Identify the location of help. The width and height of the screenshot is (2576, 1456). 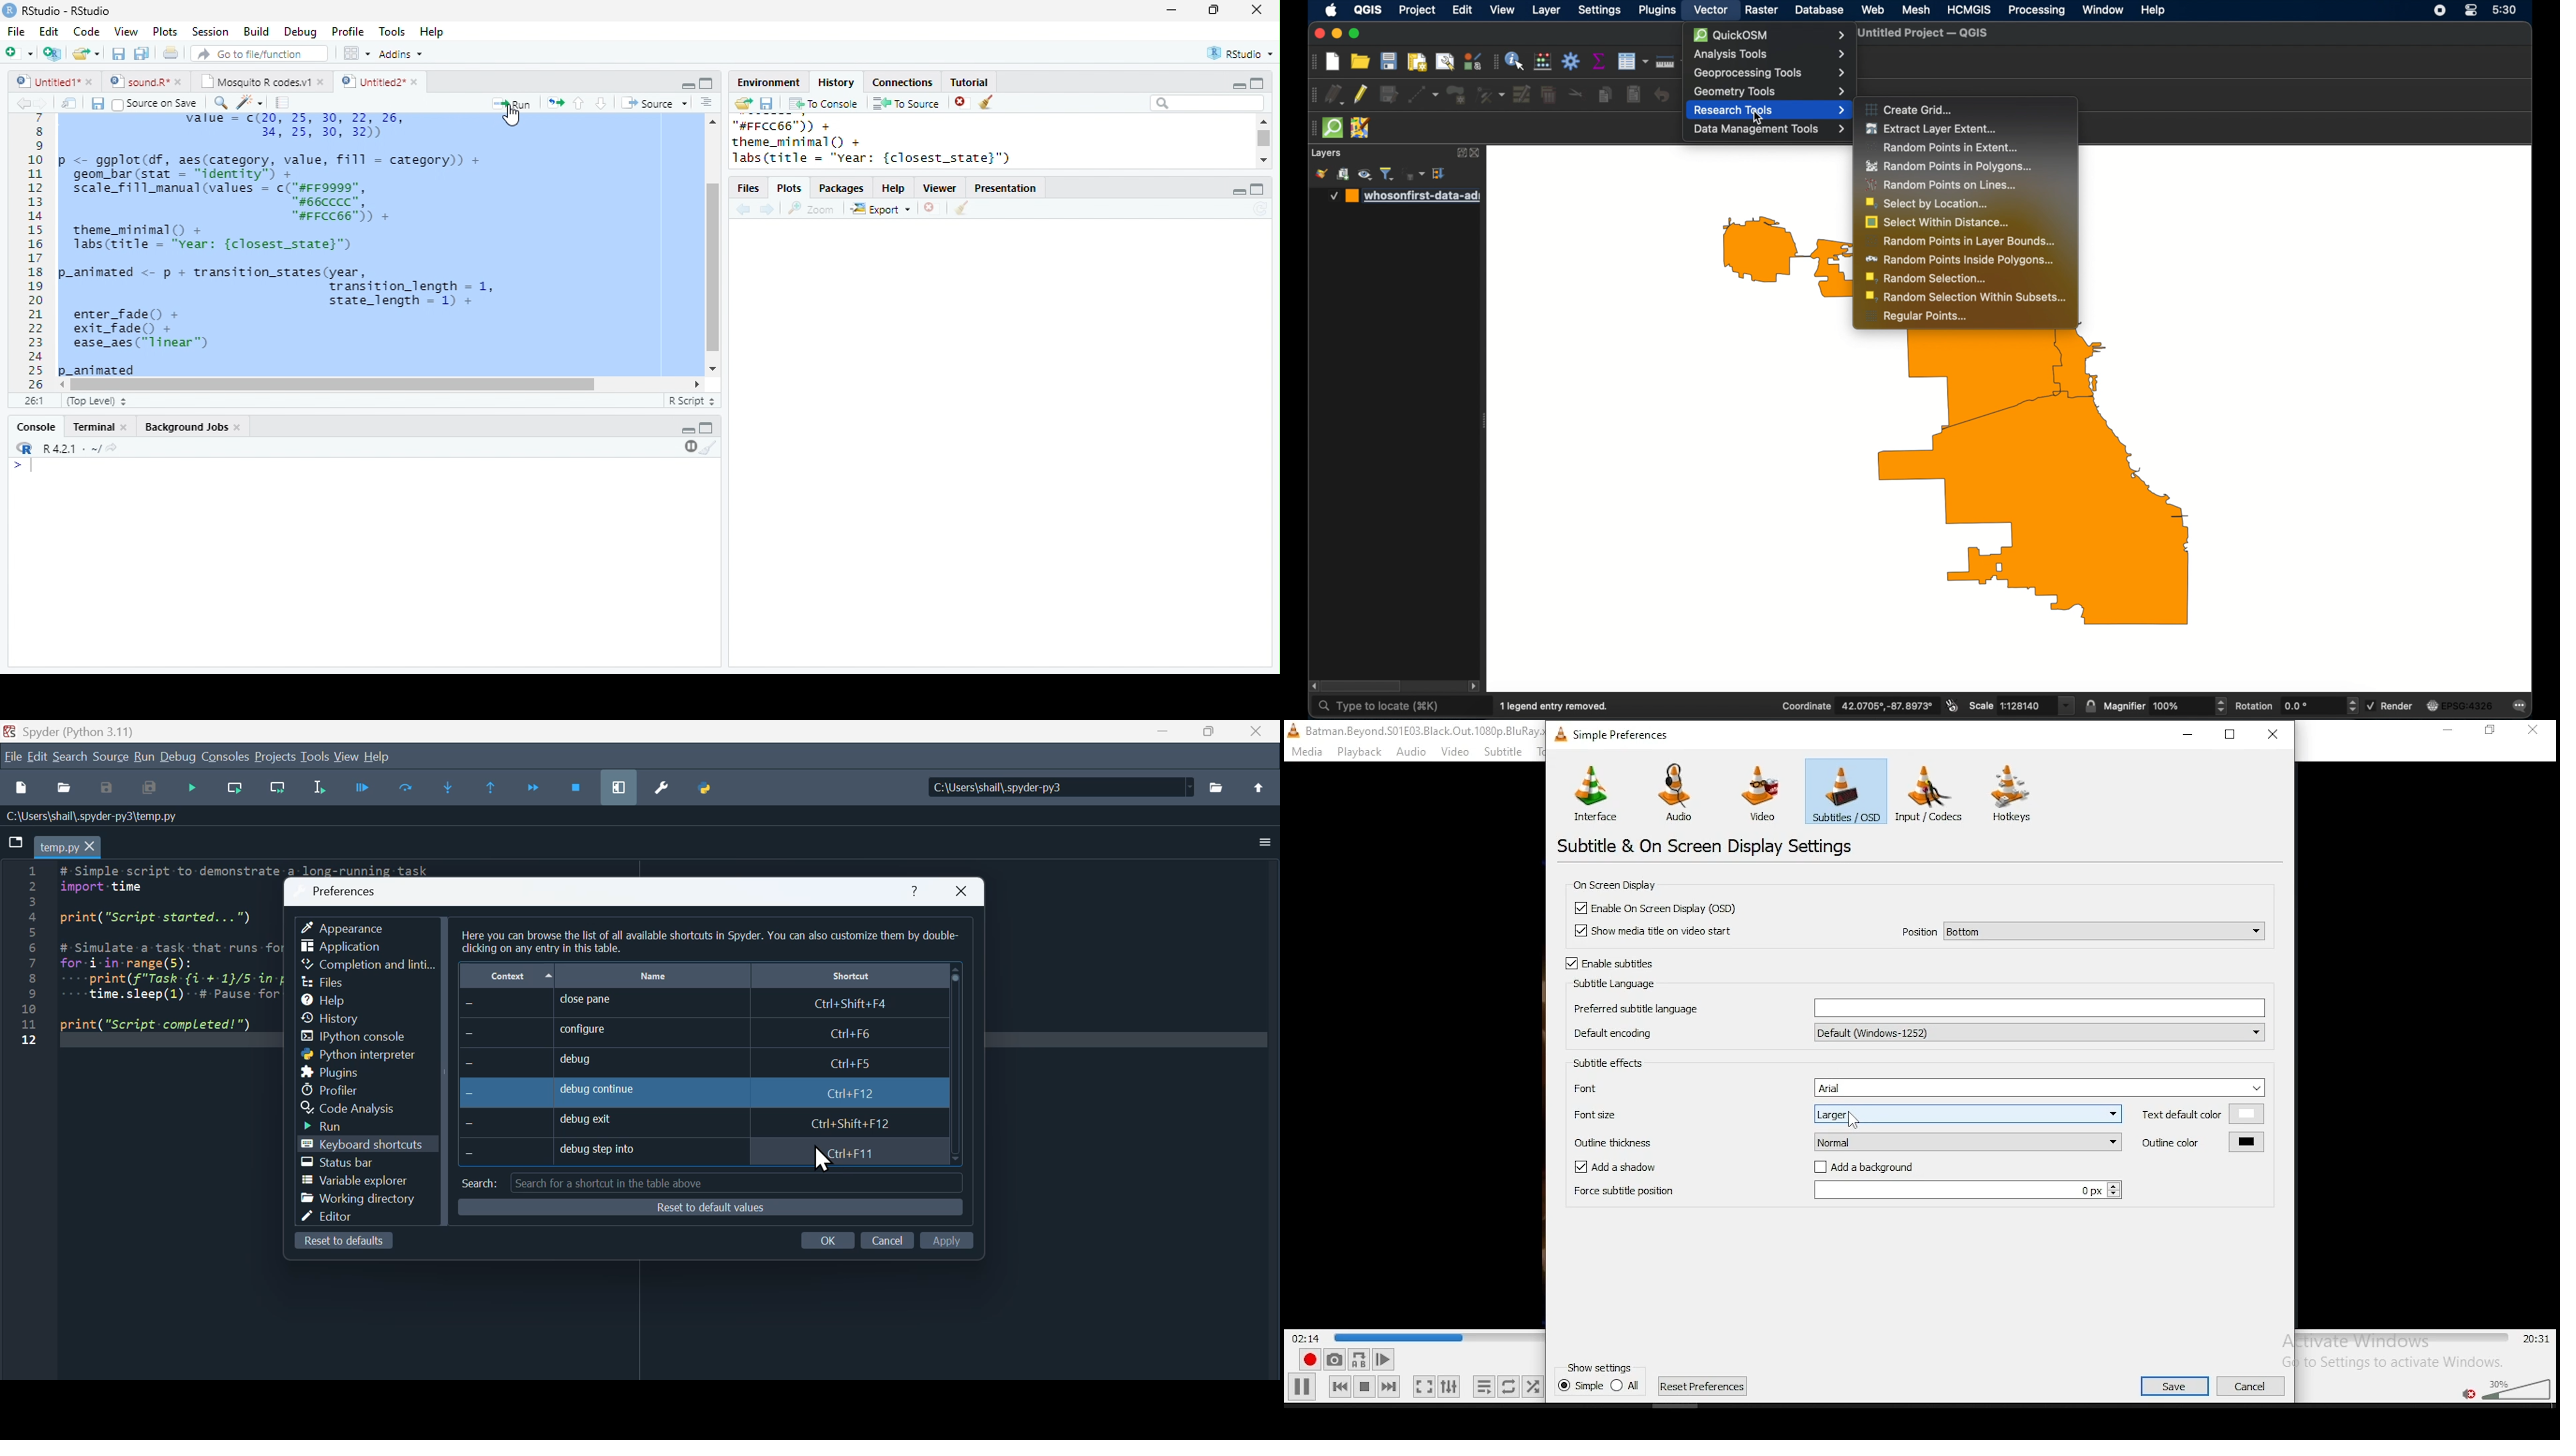
(915, 892).